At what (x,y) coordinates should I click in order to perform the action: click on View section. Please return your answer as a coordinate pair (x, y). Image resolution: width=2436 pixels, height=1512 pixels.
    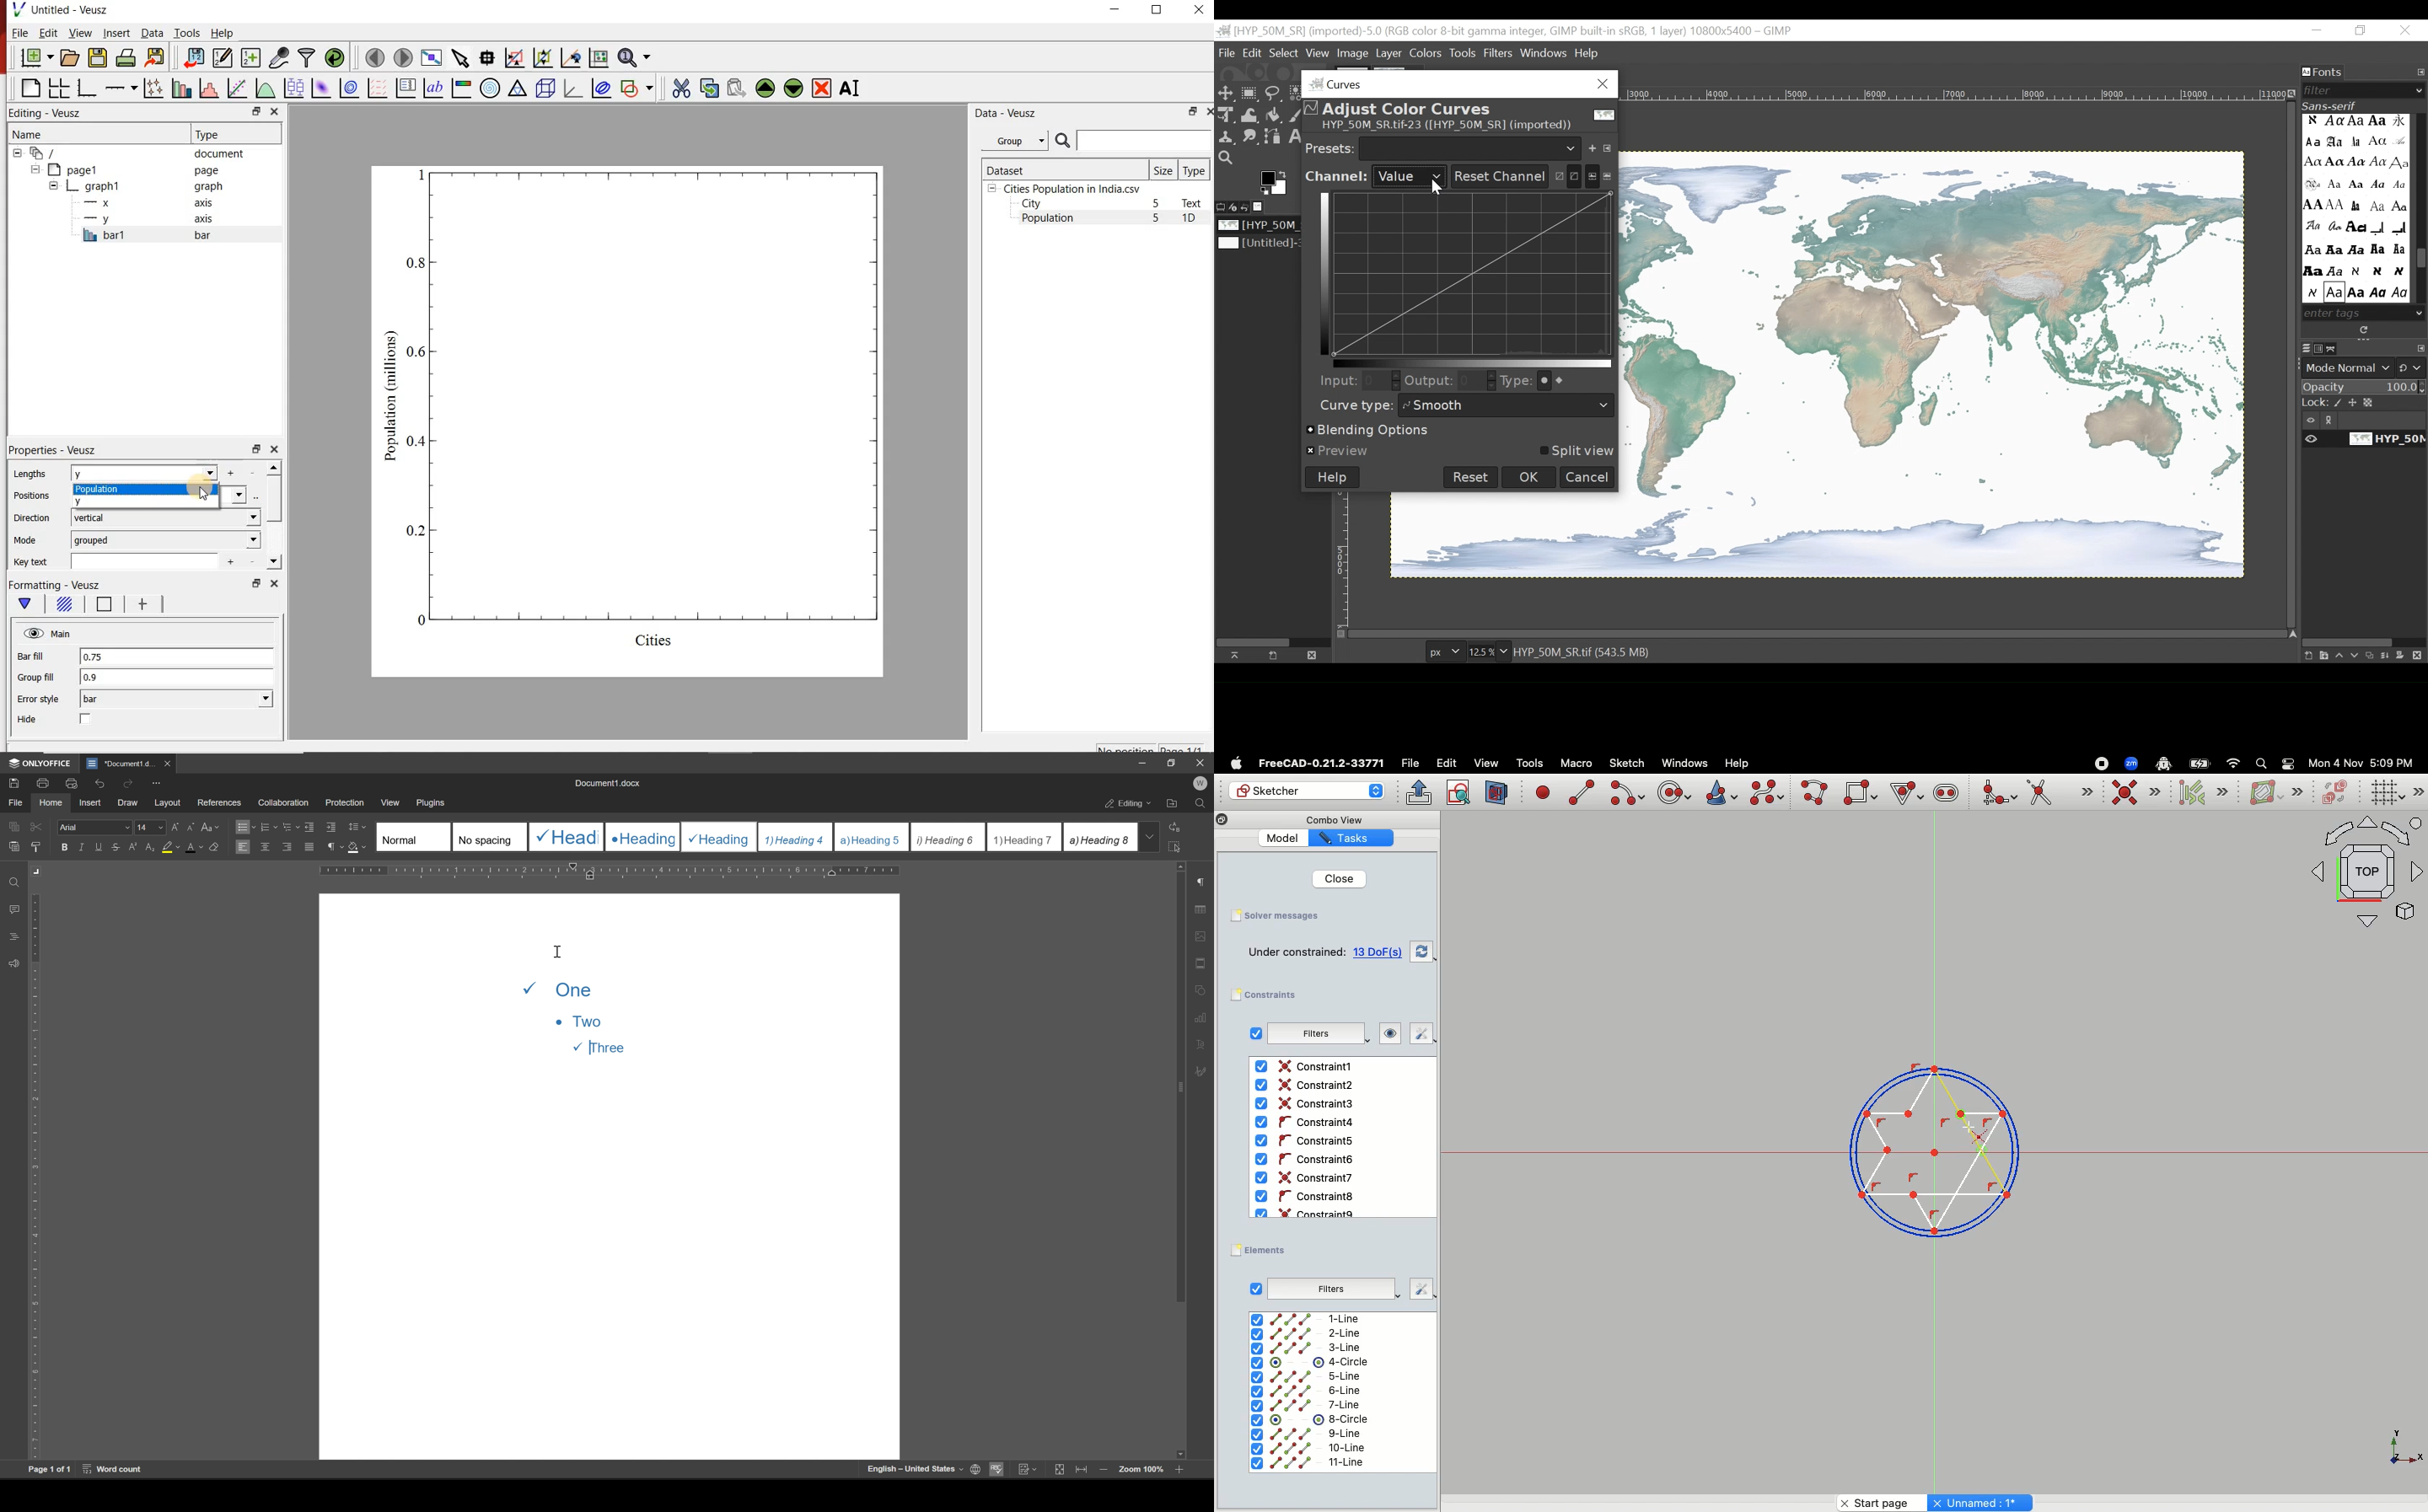
    Looking at the image, I should click on (1497, 792).